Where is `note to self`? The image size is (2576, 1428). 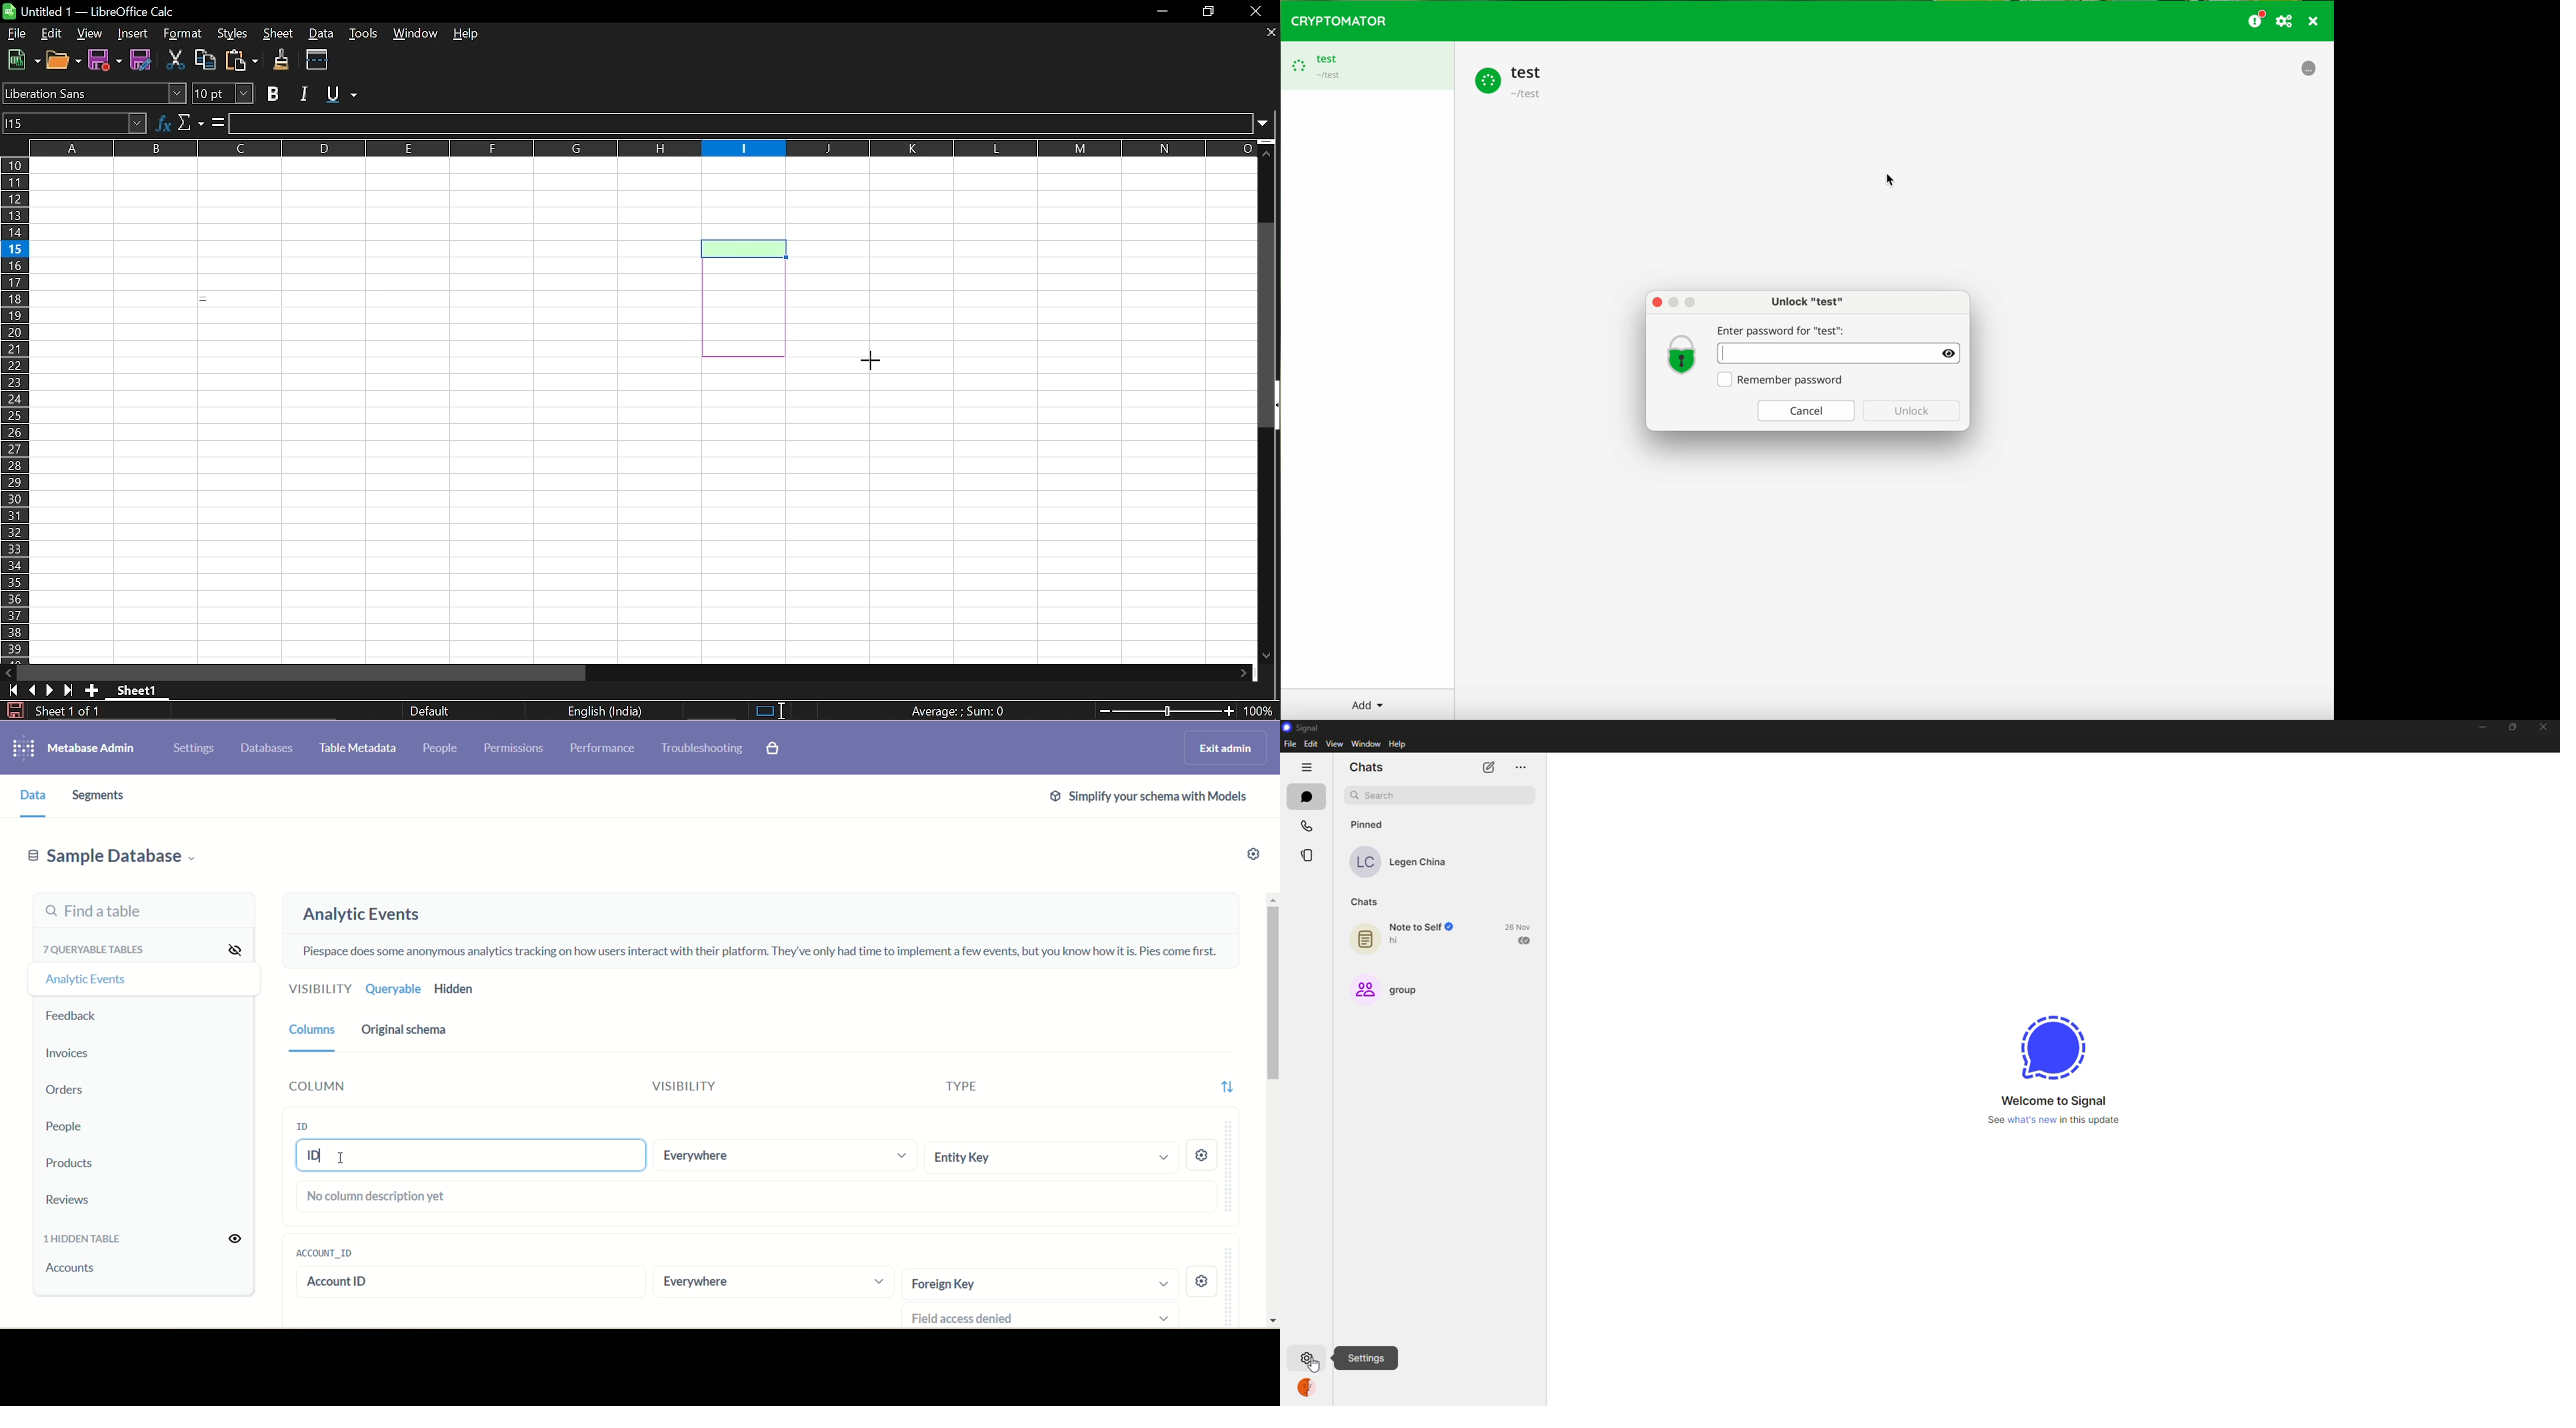 note to self is located at coordinates (1410, 937).